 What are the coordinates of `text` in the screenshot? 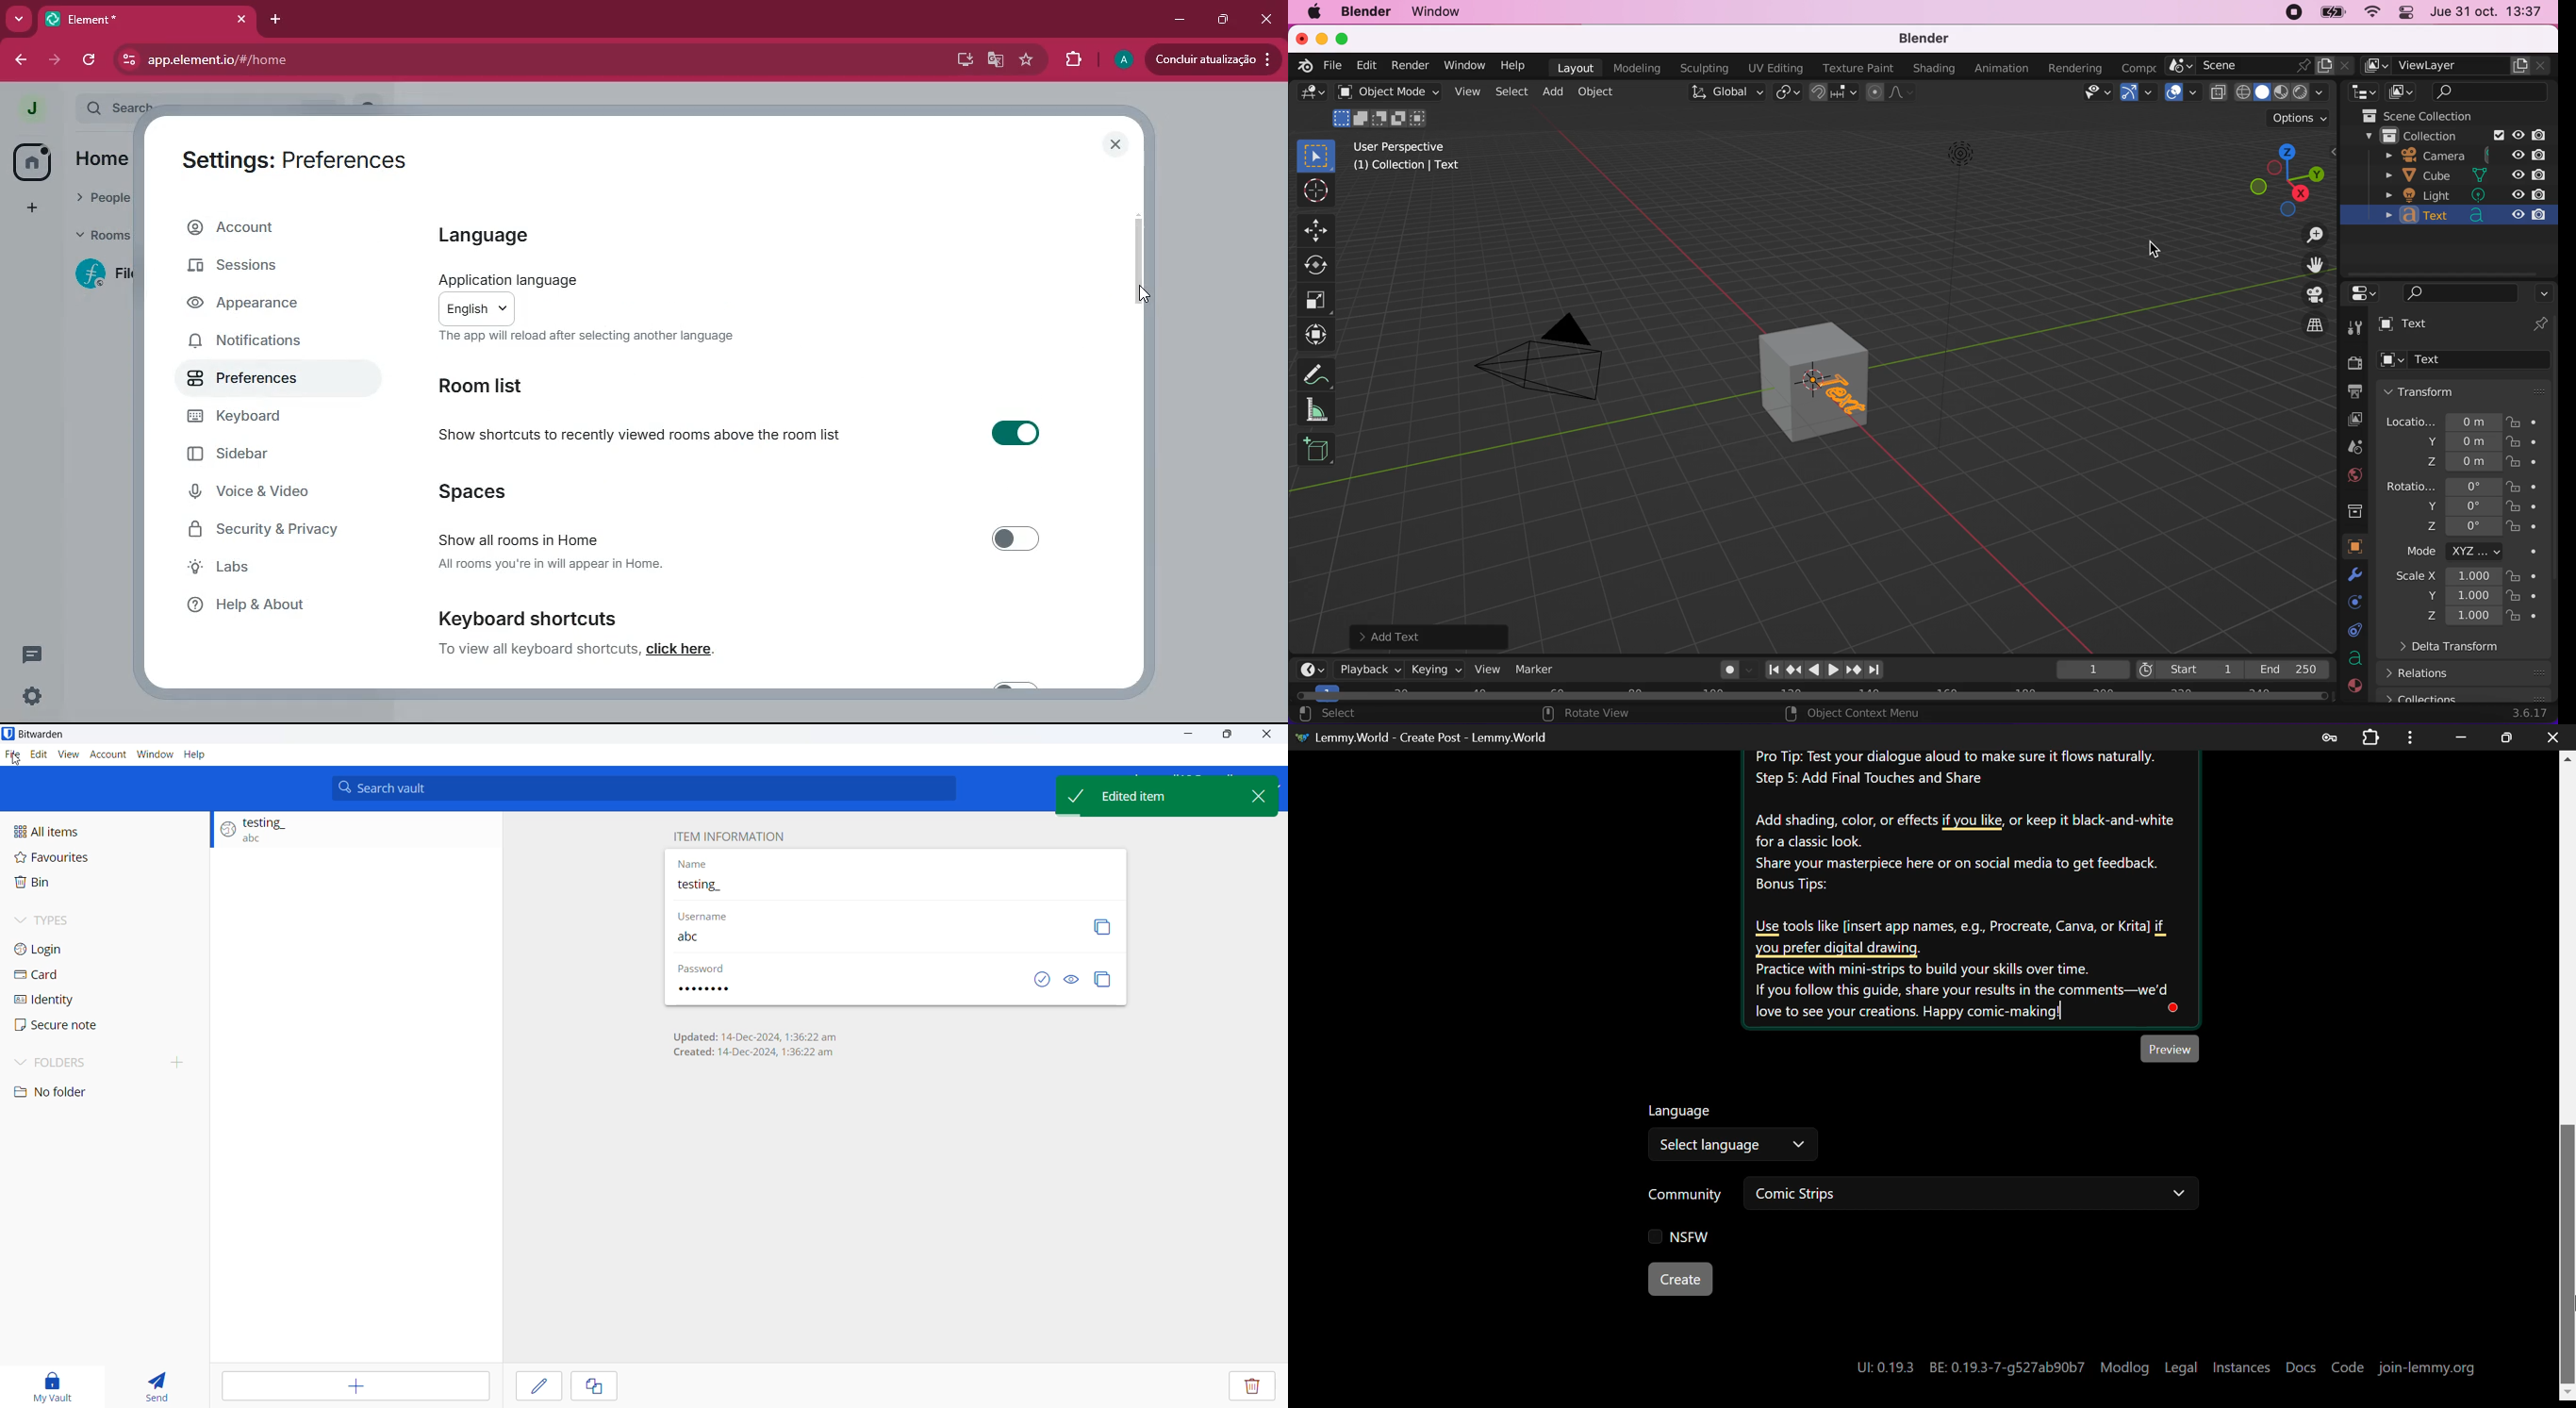 It's located at (2450, 358).